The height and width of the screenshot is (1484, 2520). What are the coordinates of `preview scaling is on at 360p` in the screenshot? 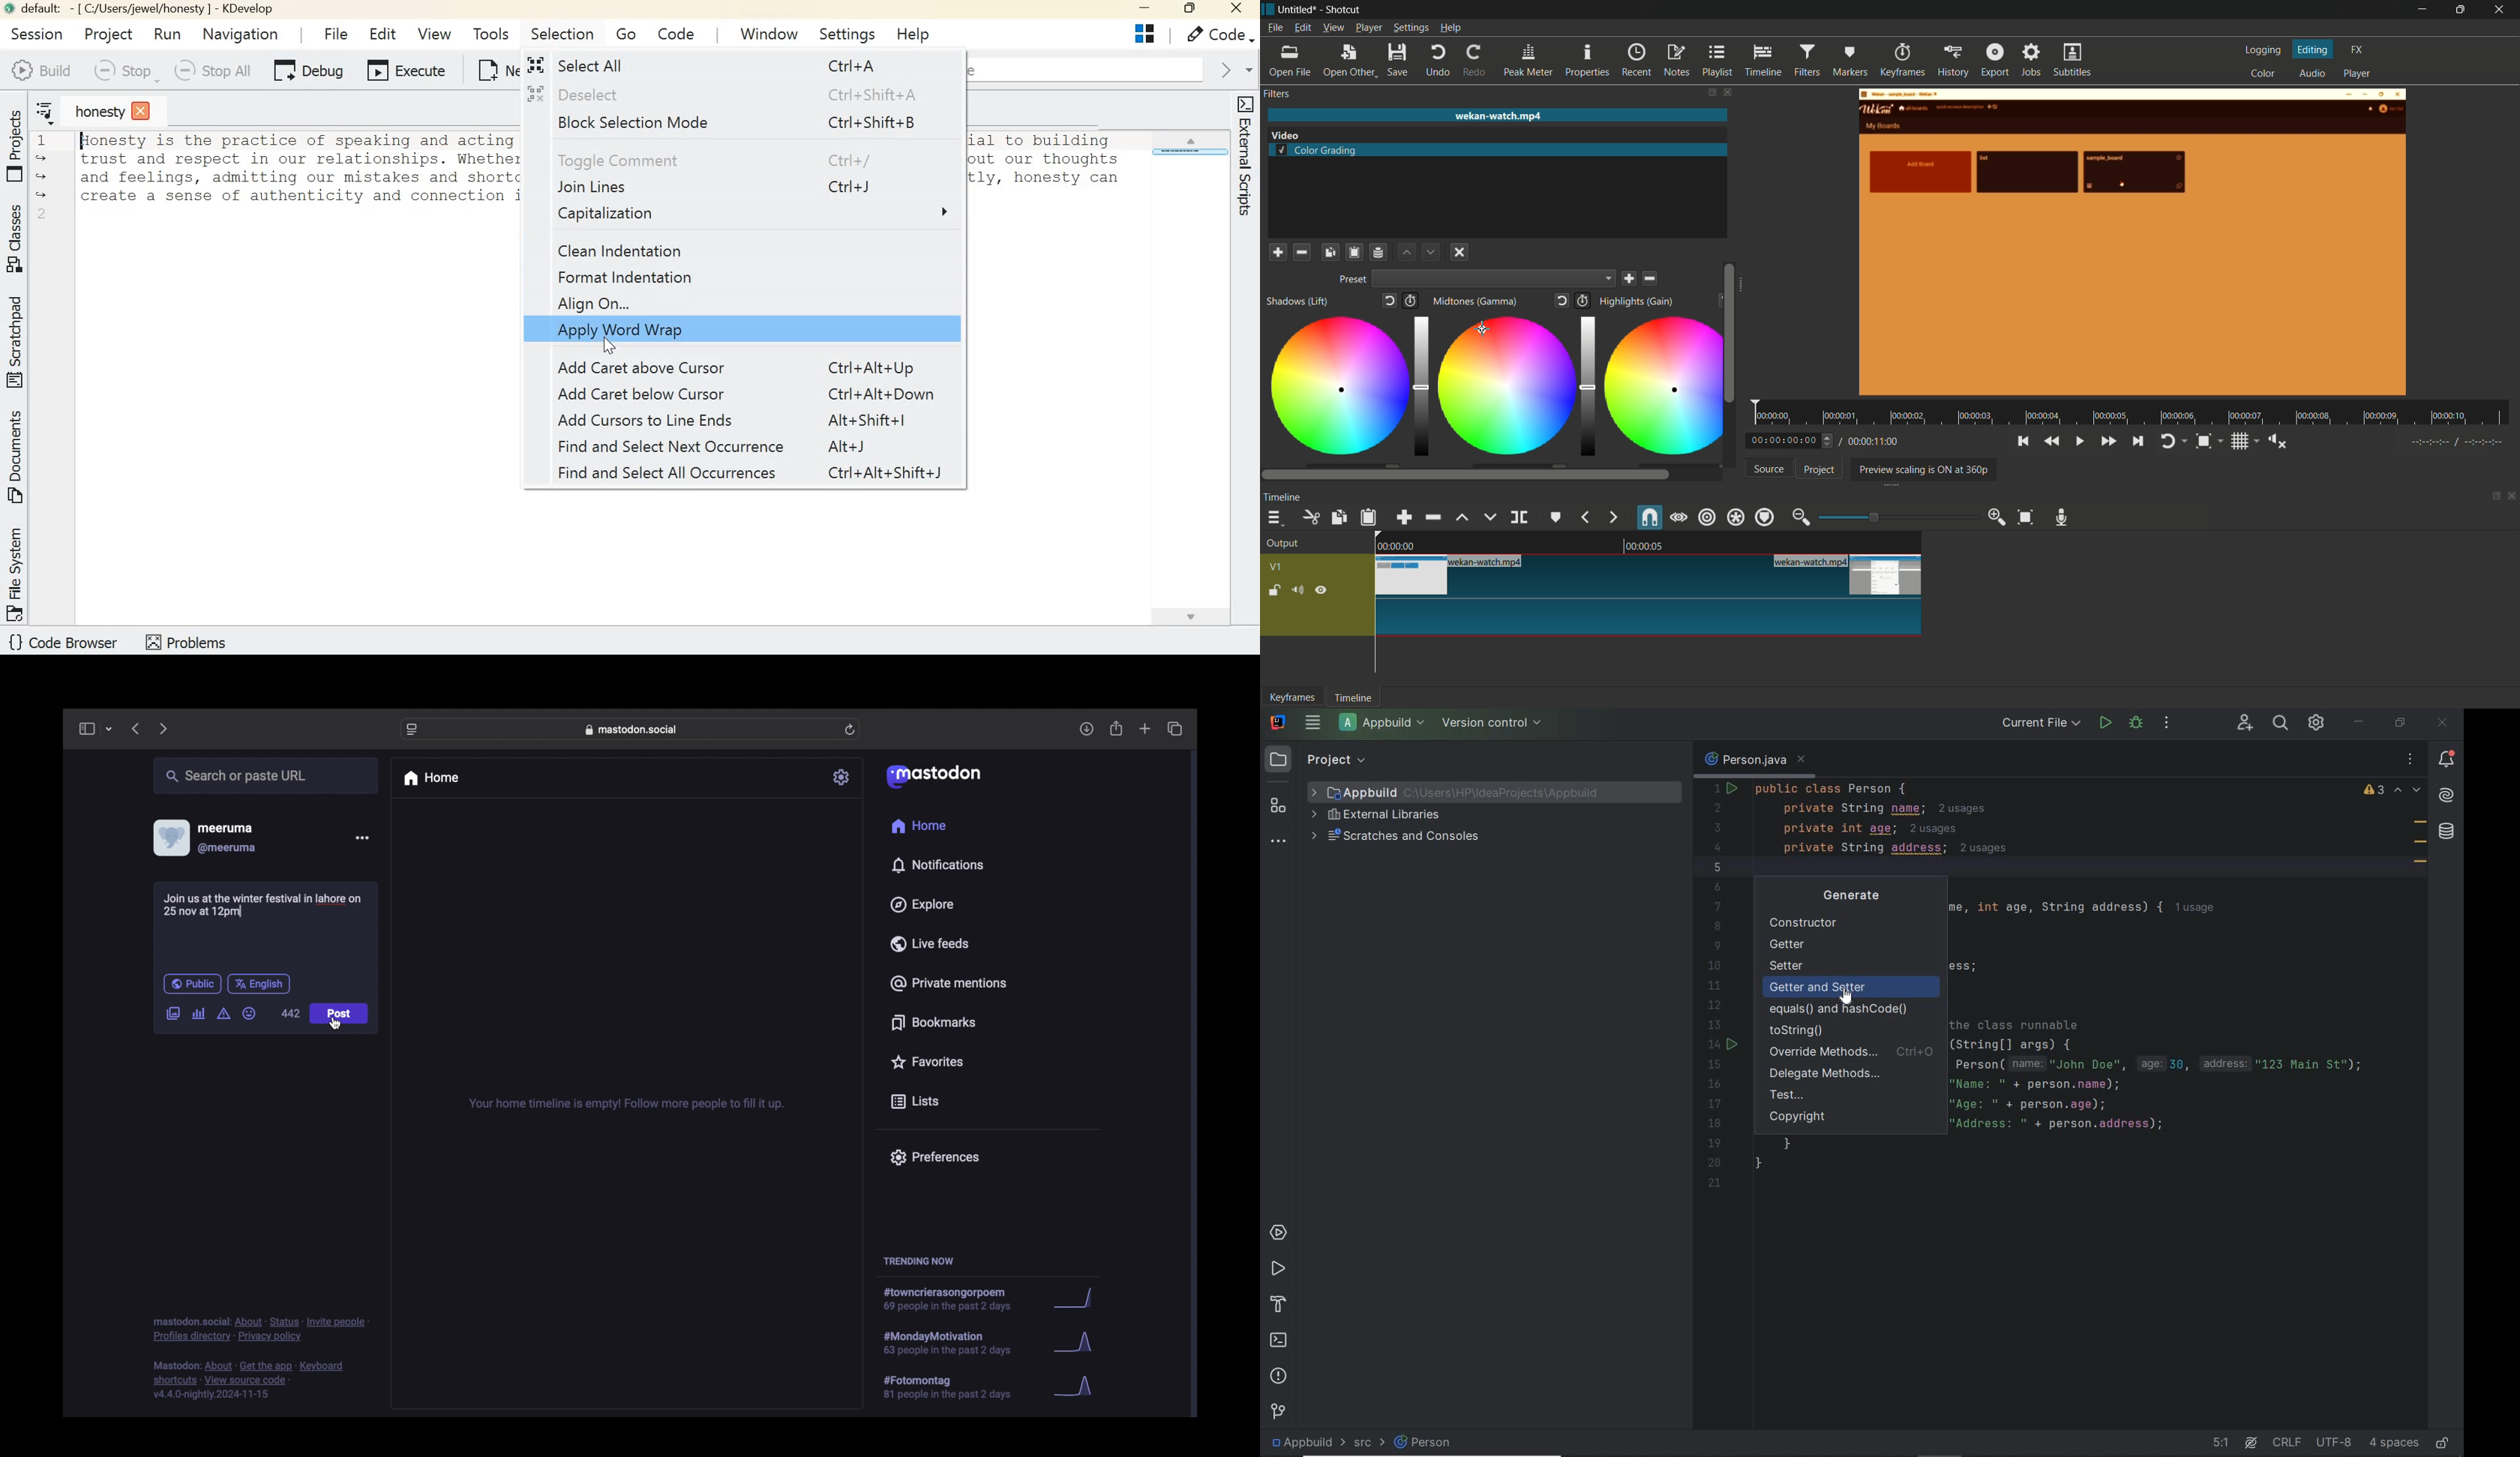 It's located at (1924, 468).